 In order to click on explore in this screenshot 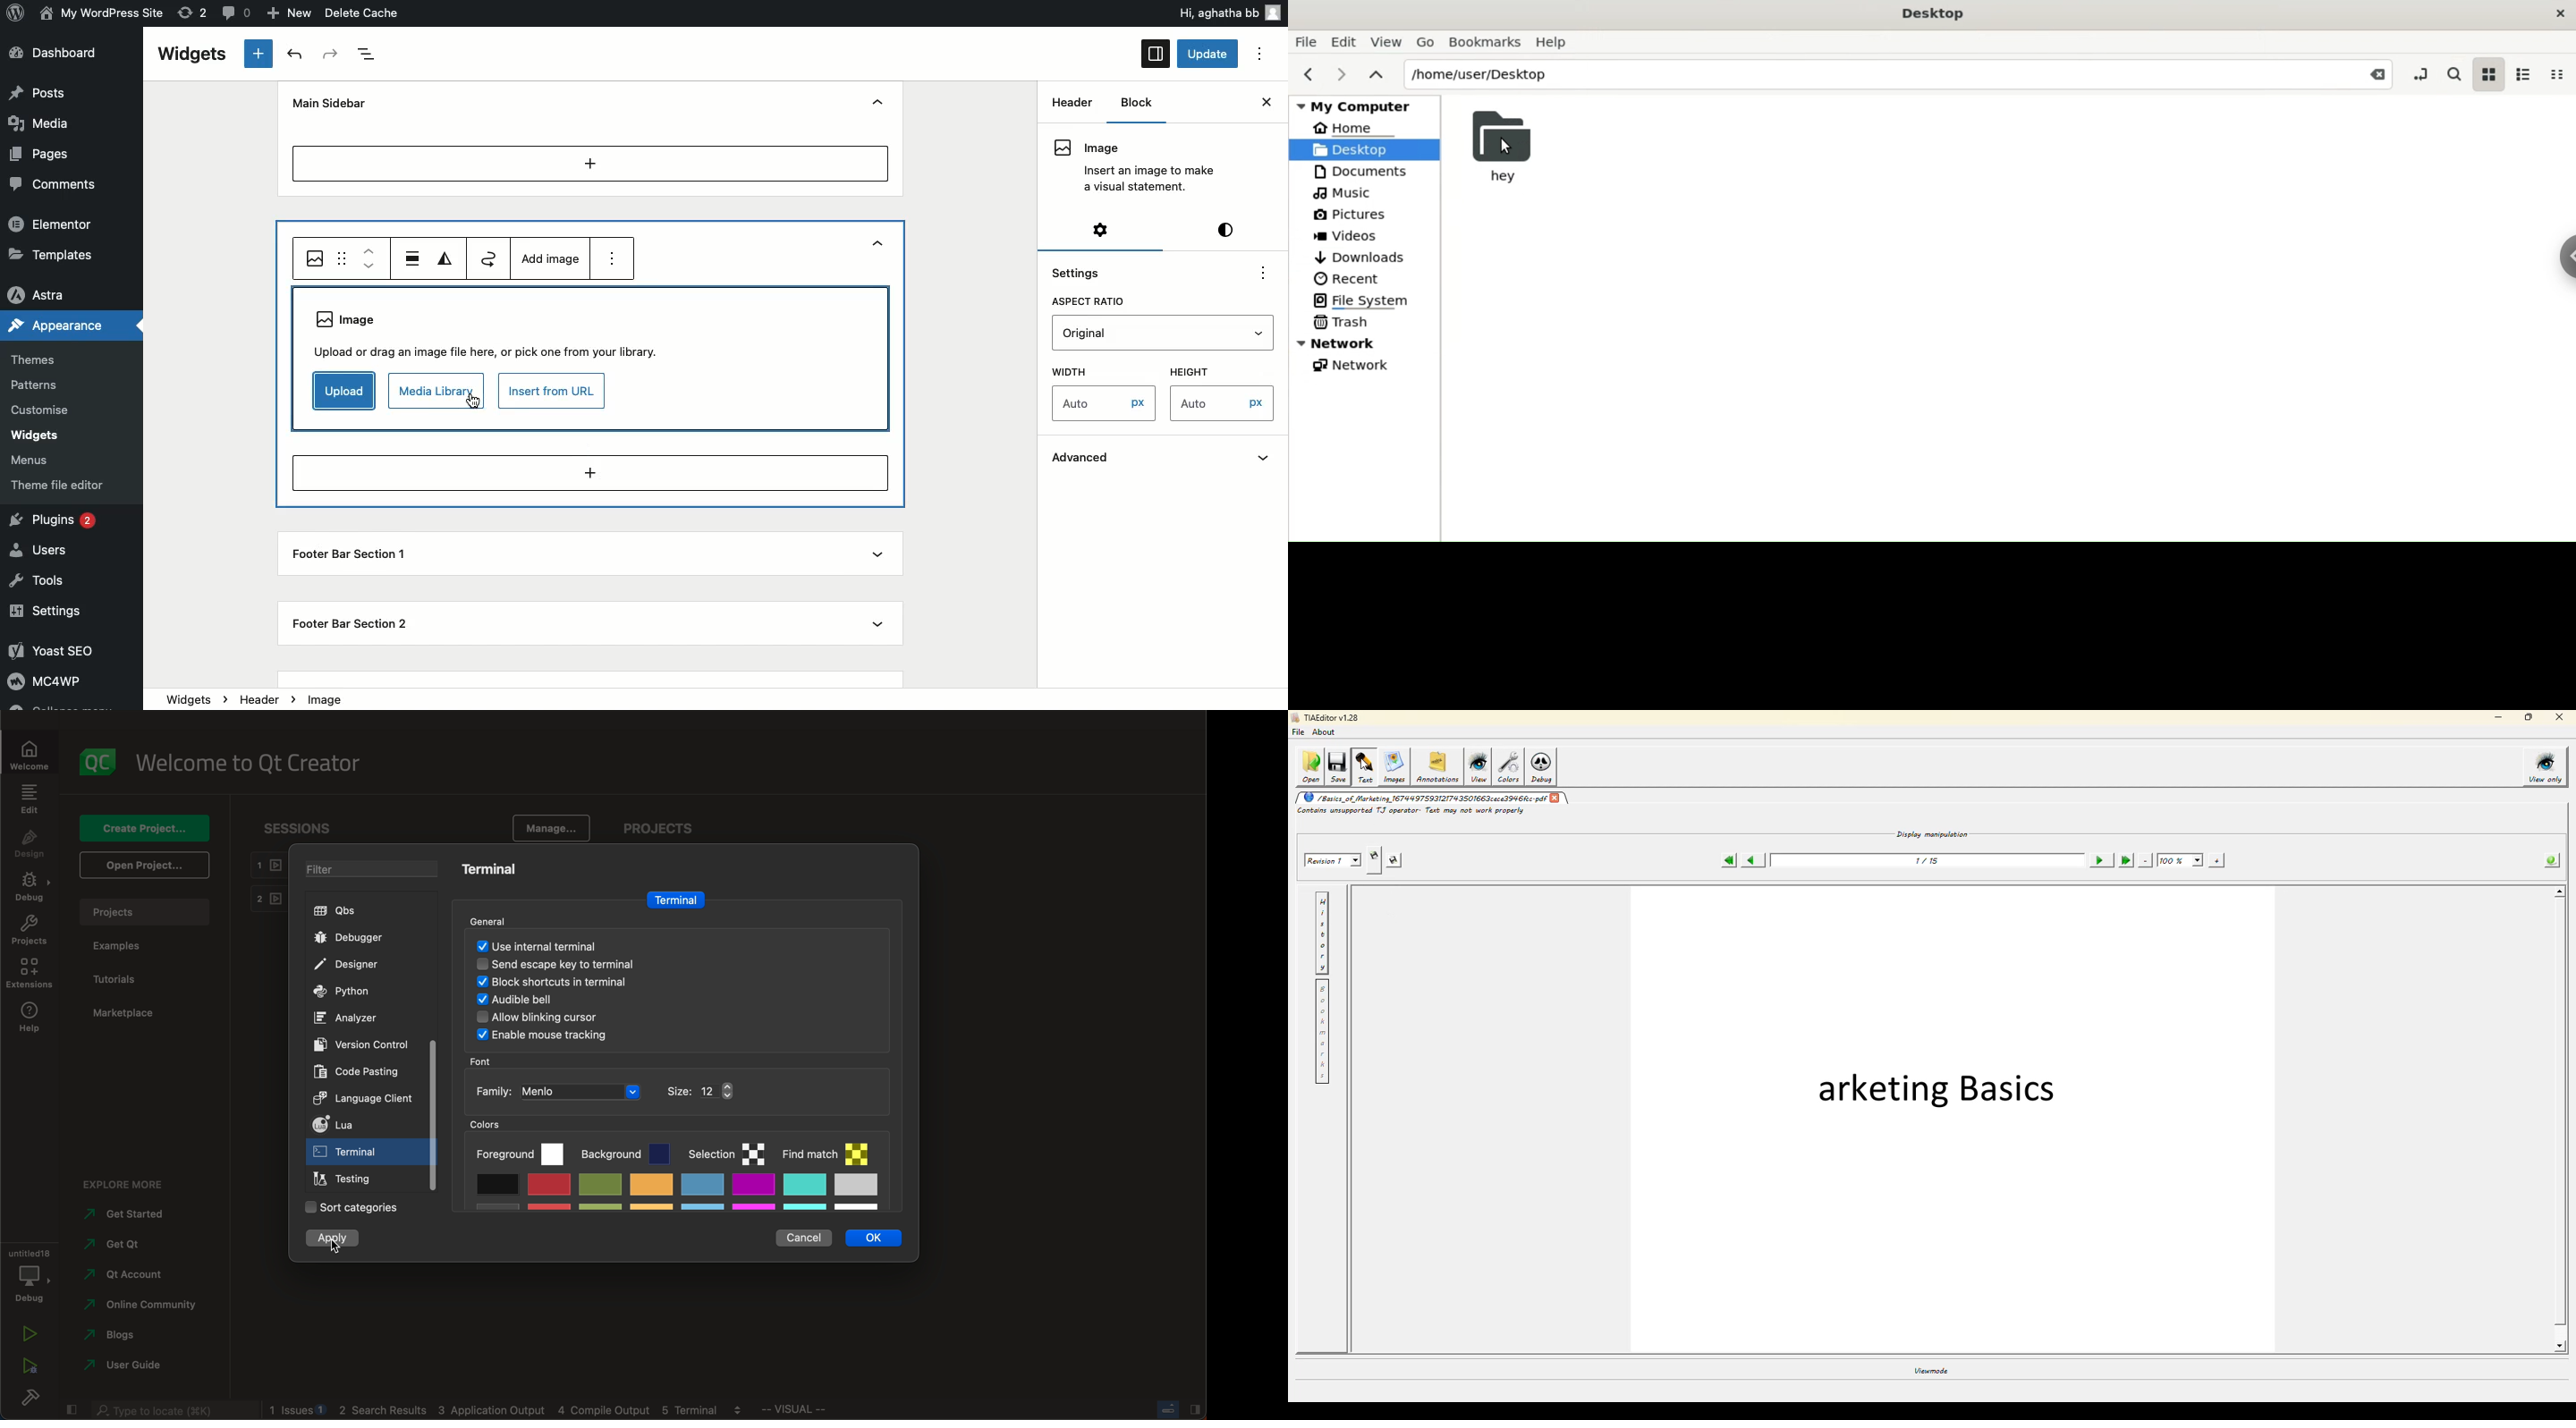, I will do `click(123, 1181)`.